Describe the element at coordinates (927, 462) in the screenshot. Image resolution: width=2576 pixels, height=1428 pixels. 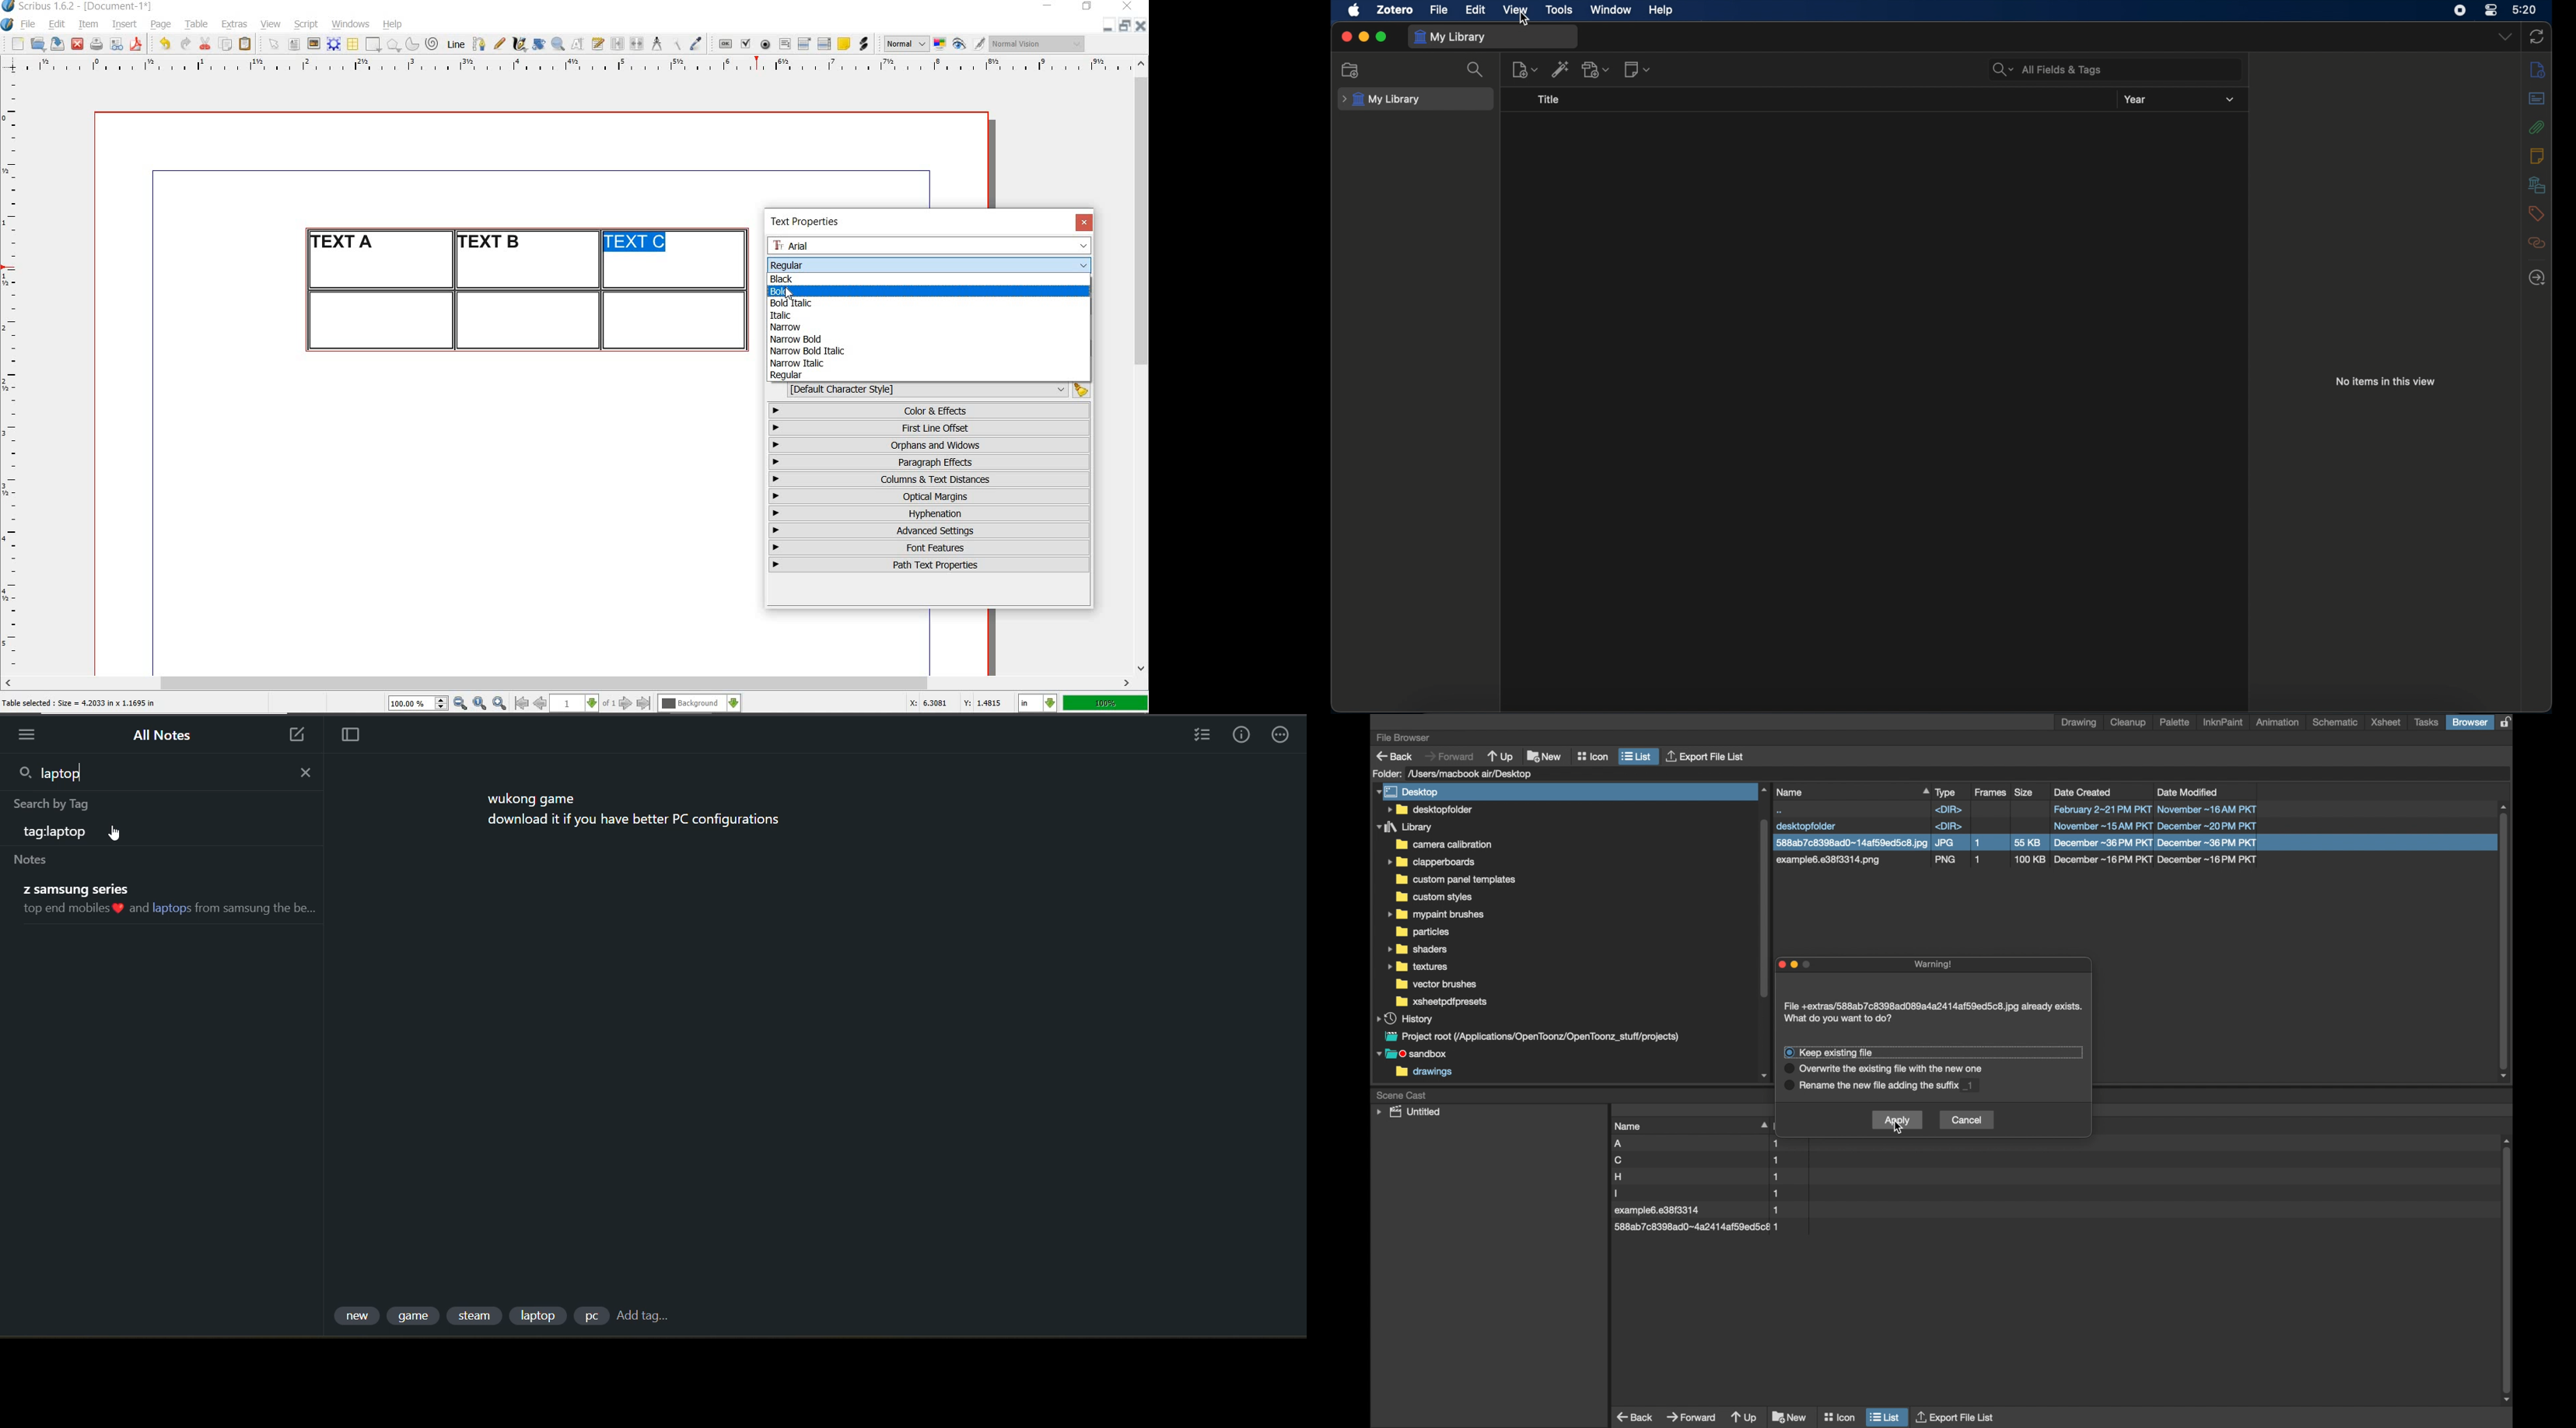
I see `paragraph effects` at that location.